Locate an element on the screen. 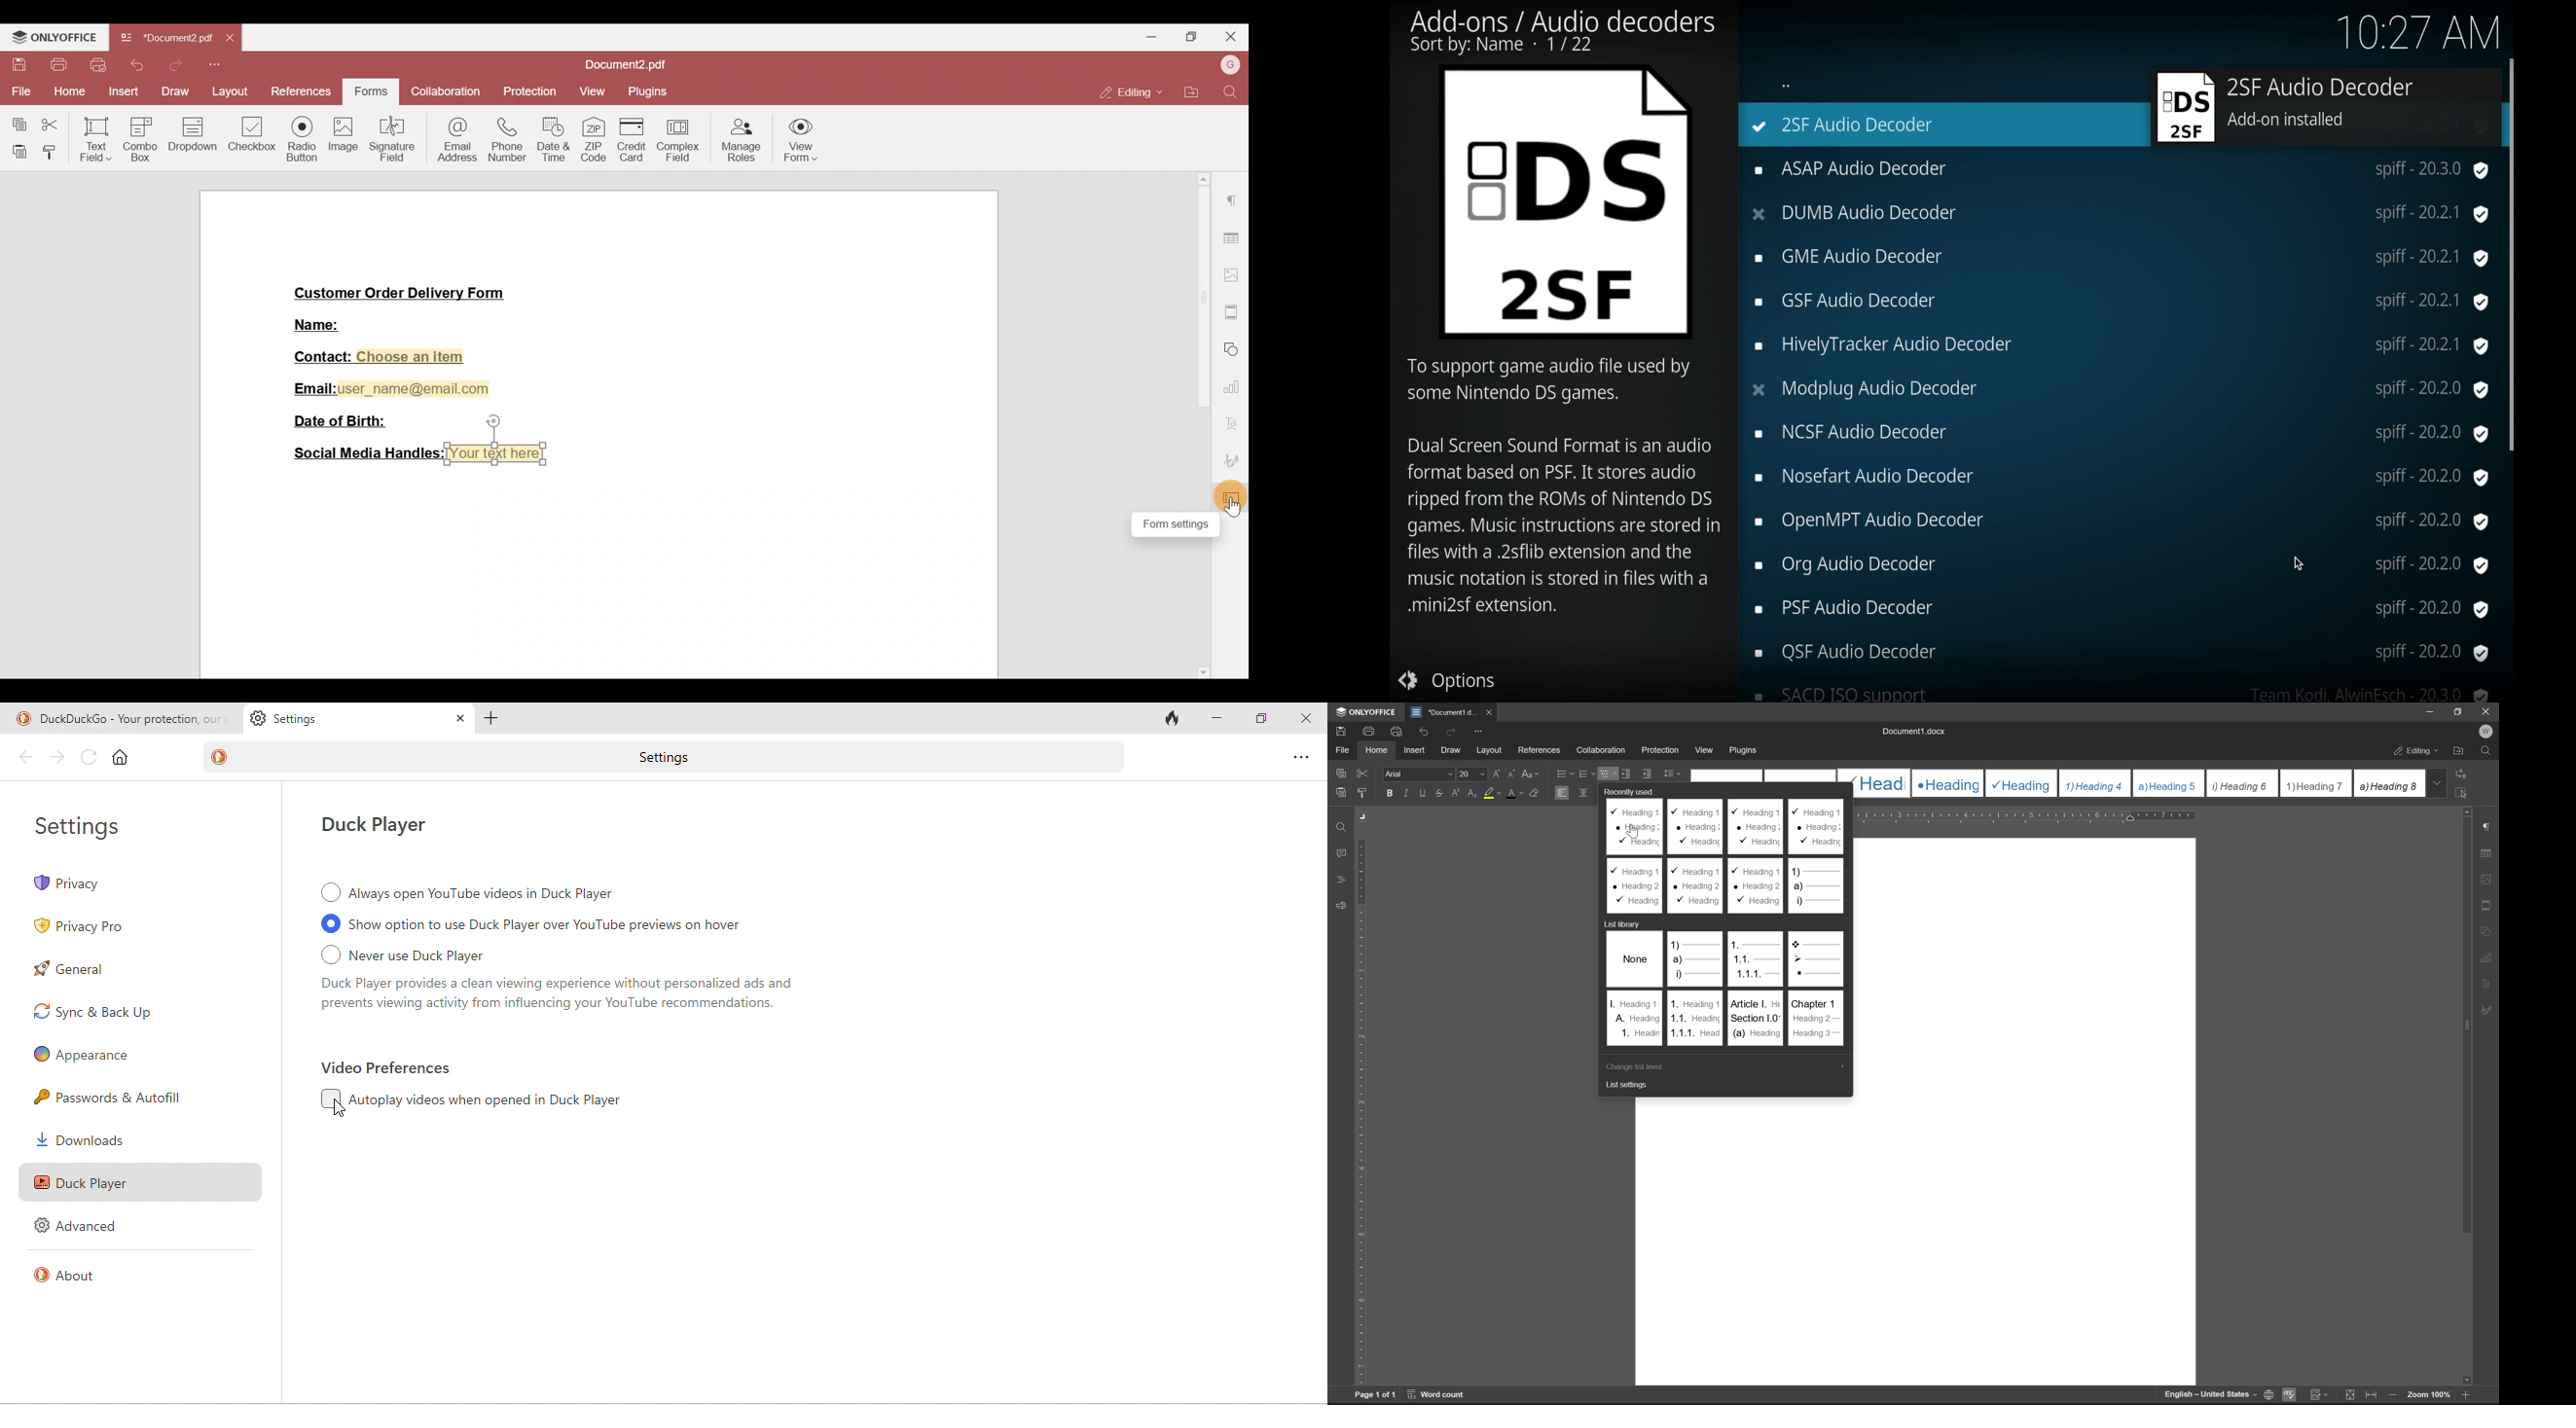 The height and width of the screenshot is (1428, 2576). find is located at coordinates (1342, 828).